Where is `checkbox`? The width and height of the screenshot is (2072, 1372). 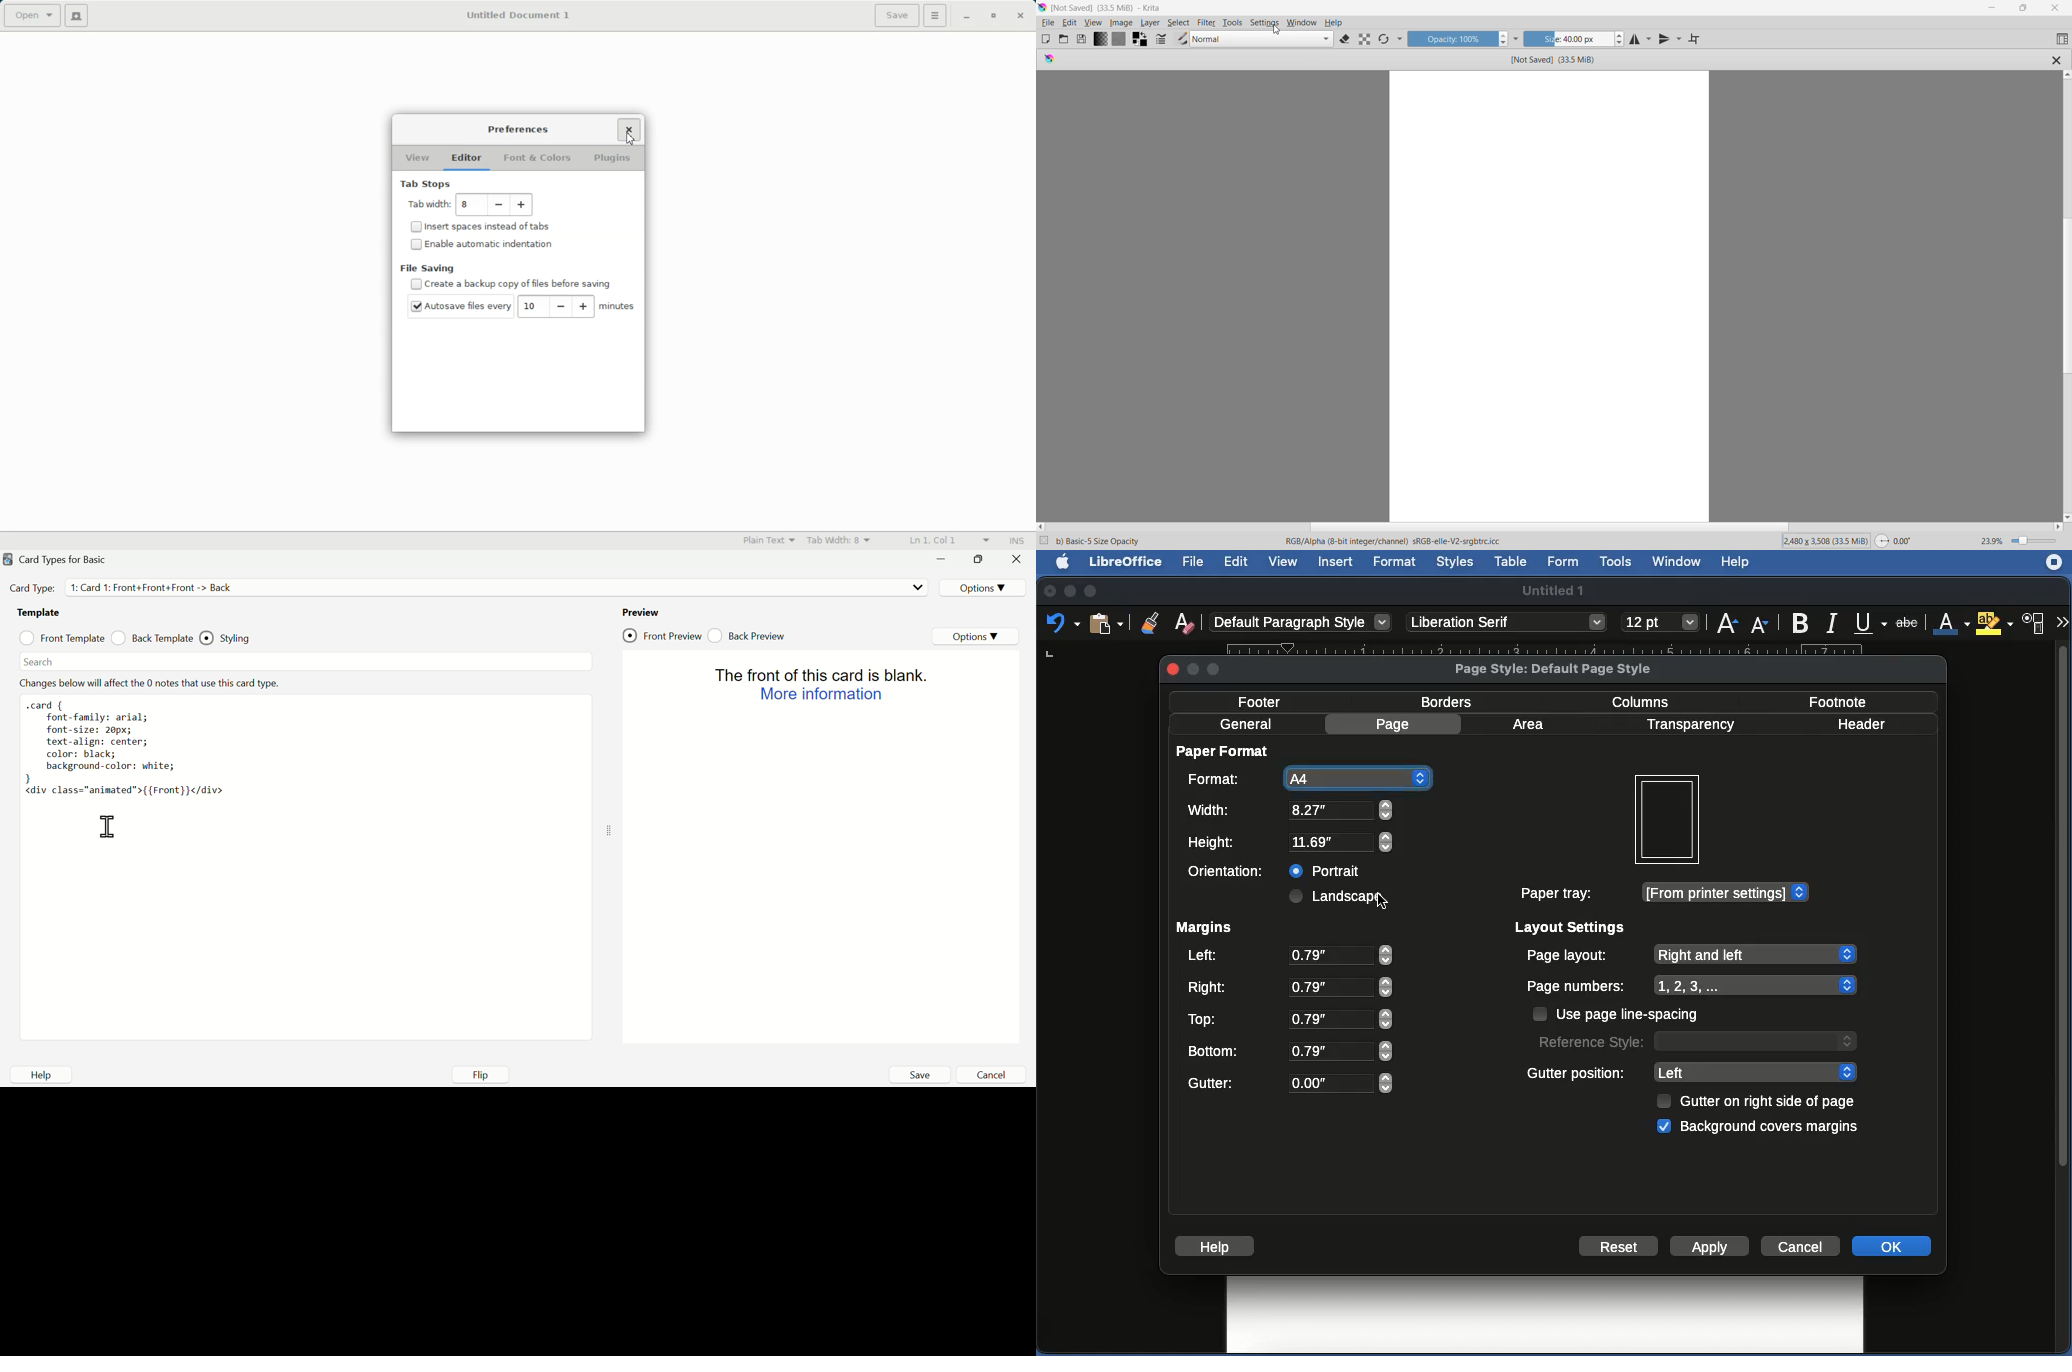
checkbox is located at coordinates (1663, 1127).